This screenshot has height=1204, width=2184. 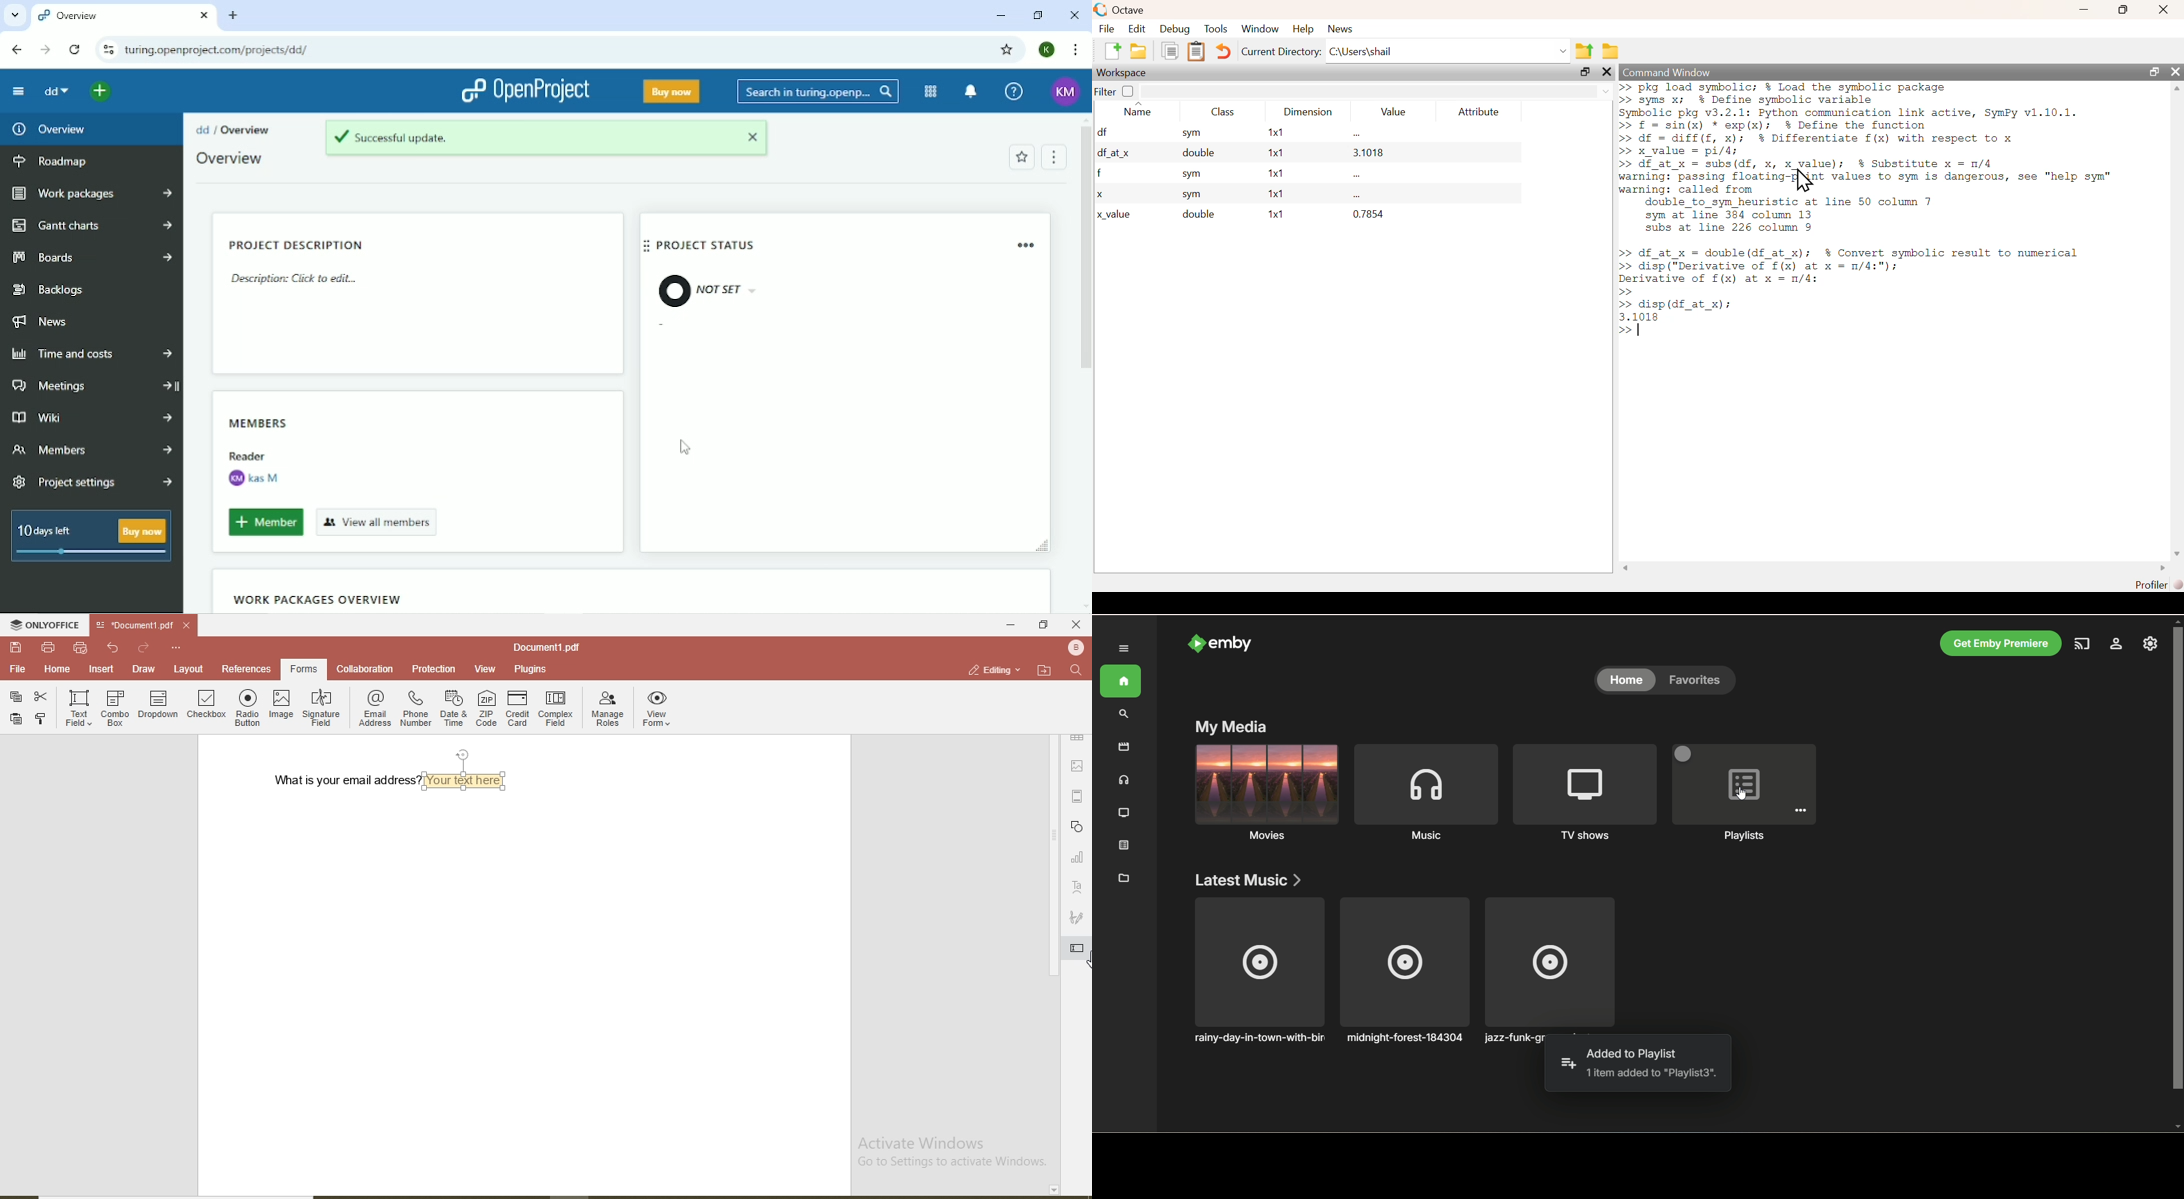 I want to click on movies, so click(x=1124, y=747).